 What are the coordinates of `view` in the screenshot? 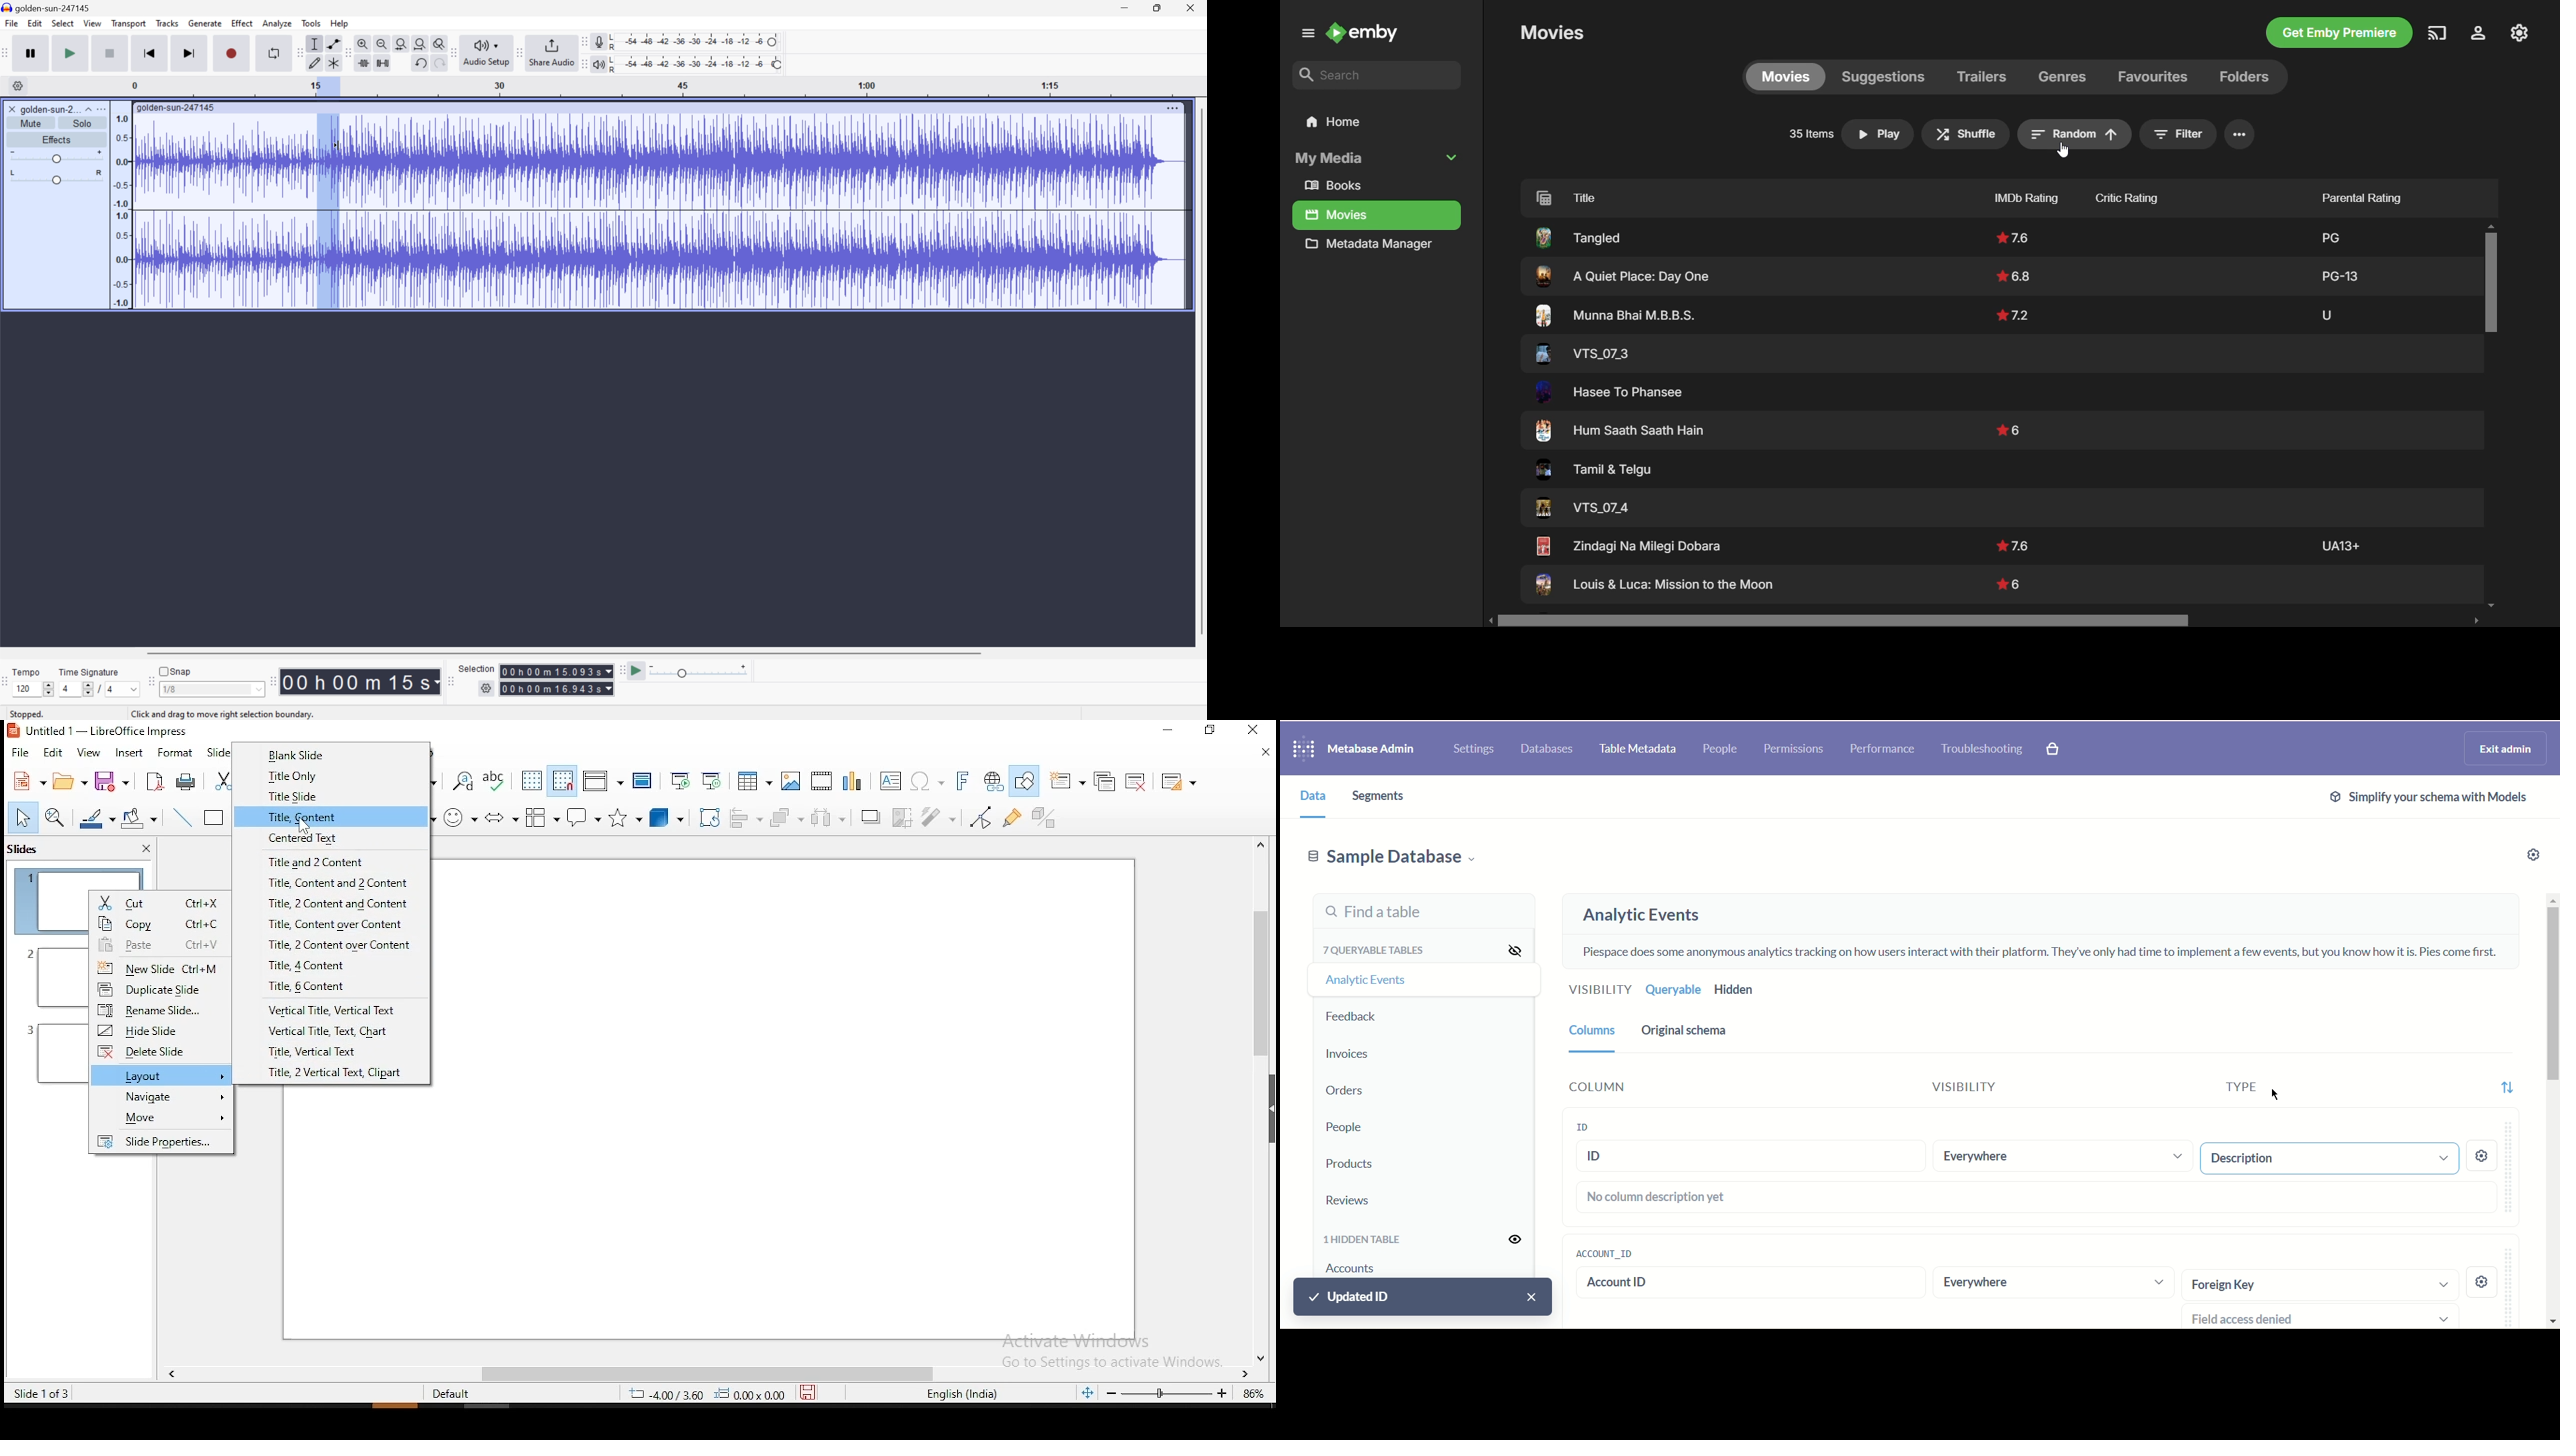 It's located at (87, 753).